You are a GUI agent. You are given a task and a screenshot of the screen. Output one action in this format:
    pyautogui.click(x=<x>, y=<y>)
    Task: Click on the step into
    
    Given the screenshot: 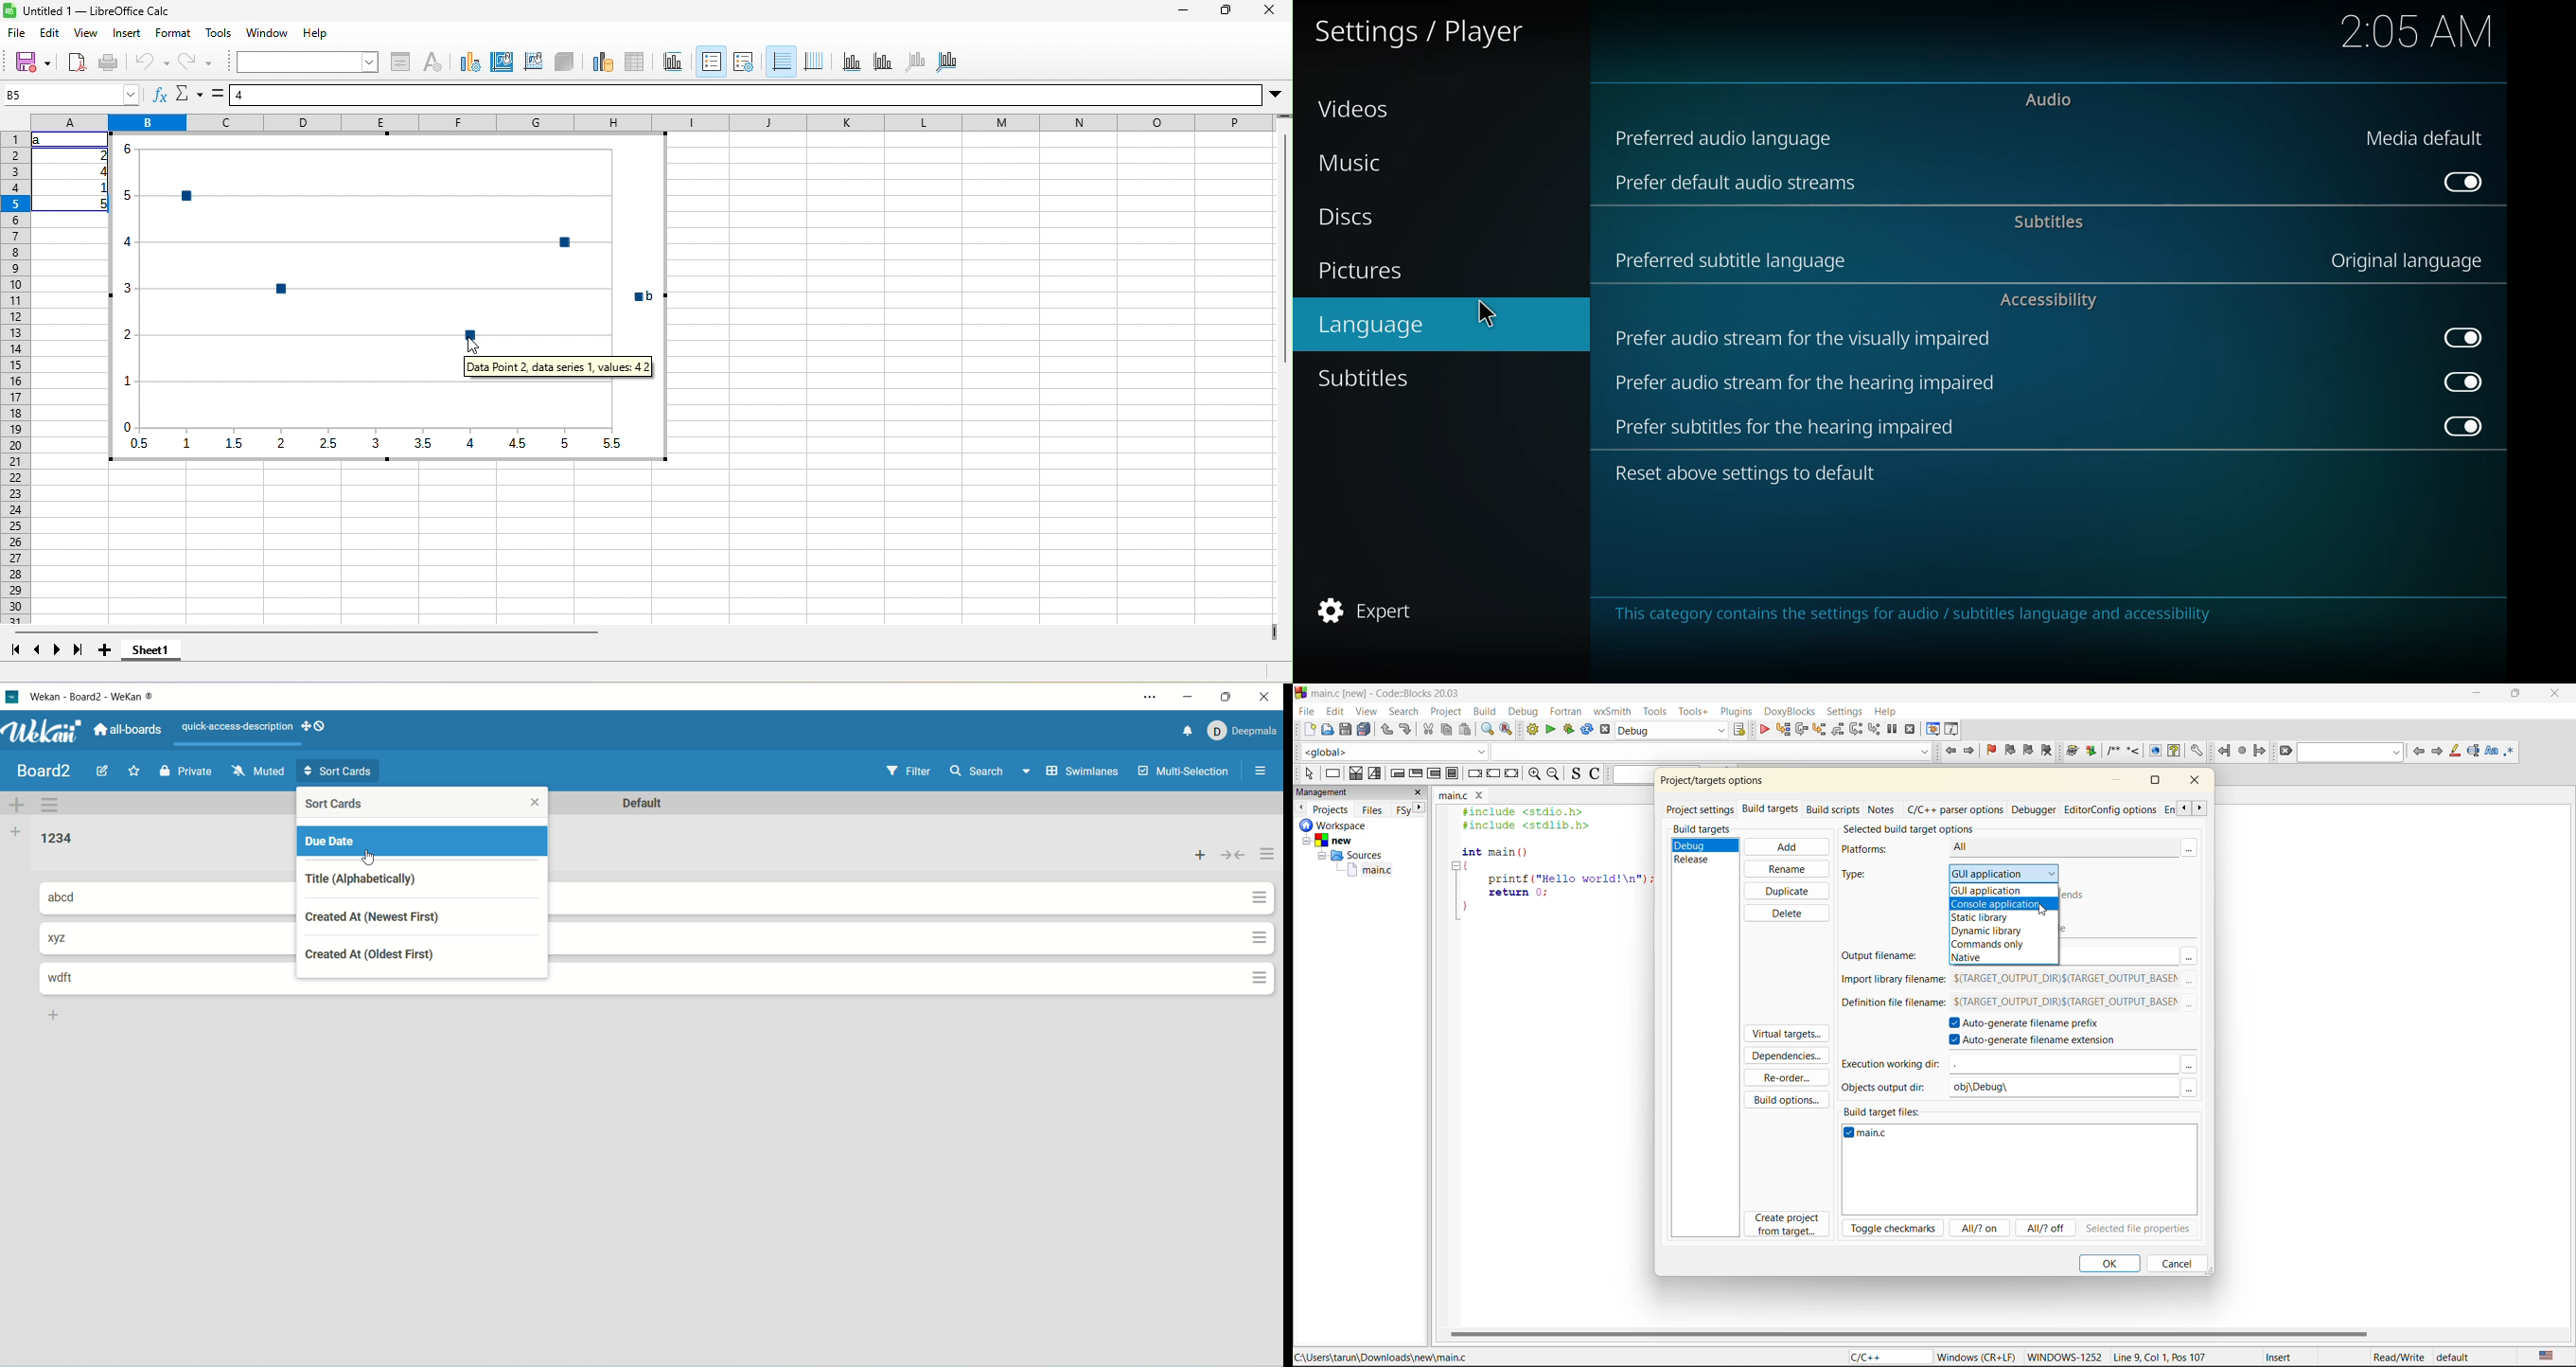 What is the action you would take?
    pyautogui.click(x=1819, y=731)
    